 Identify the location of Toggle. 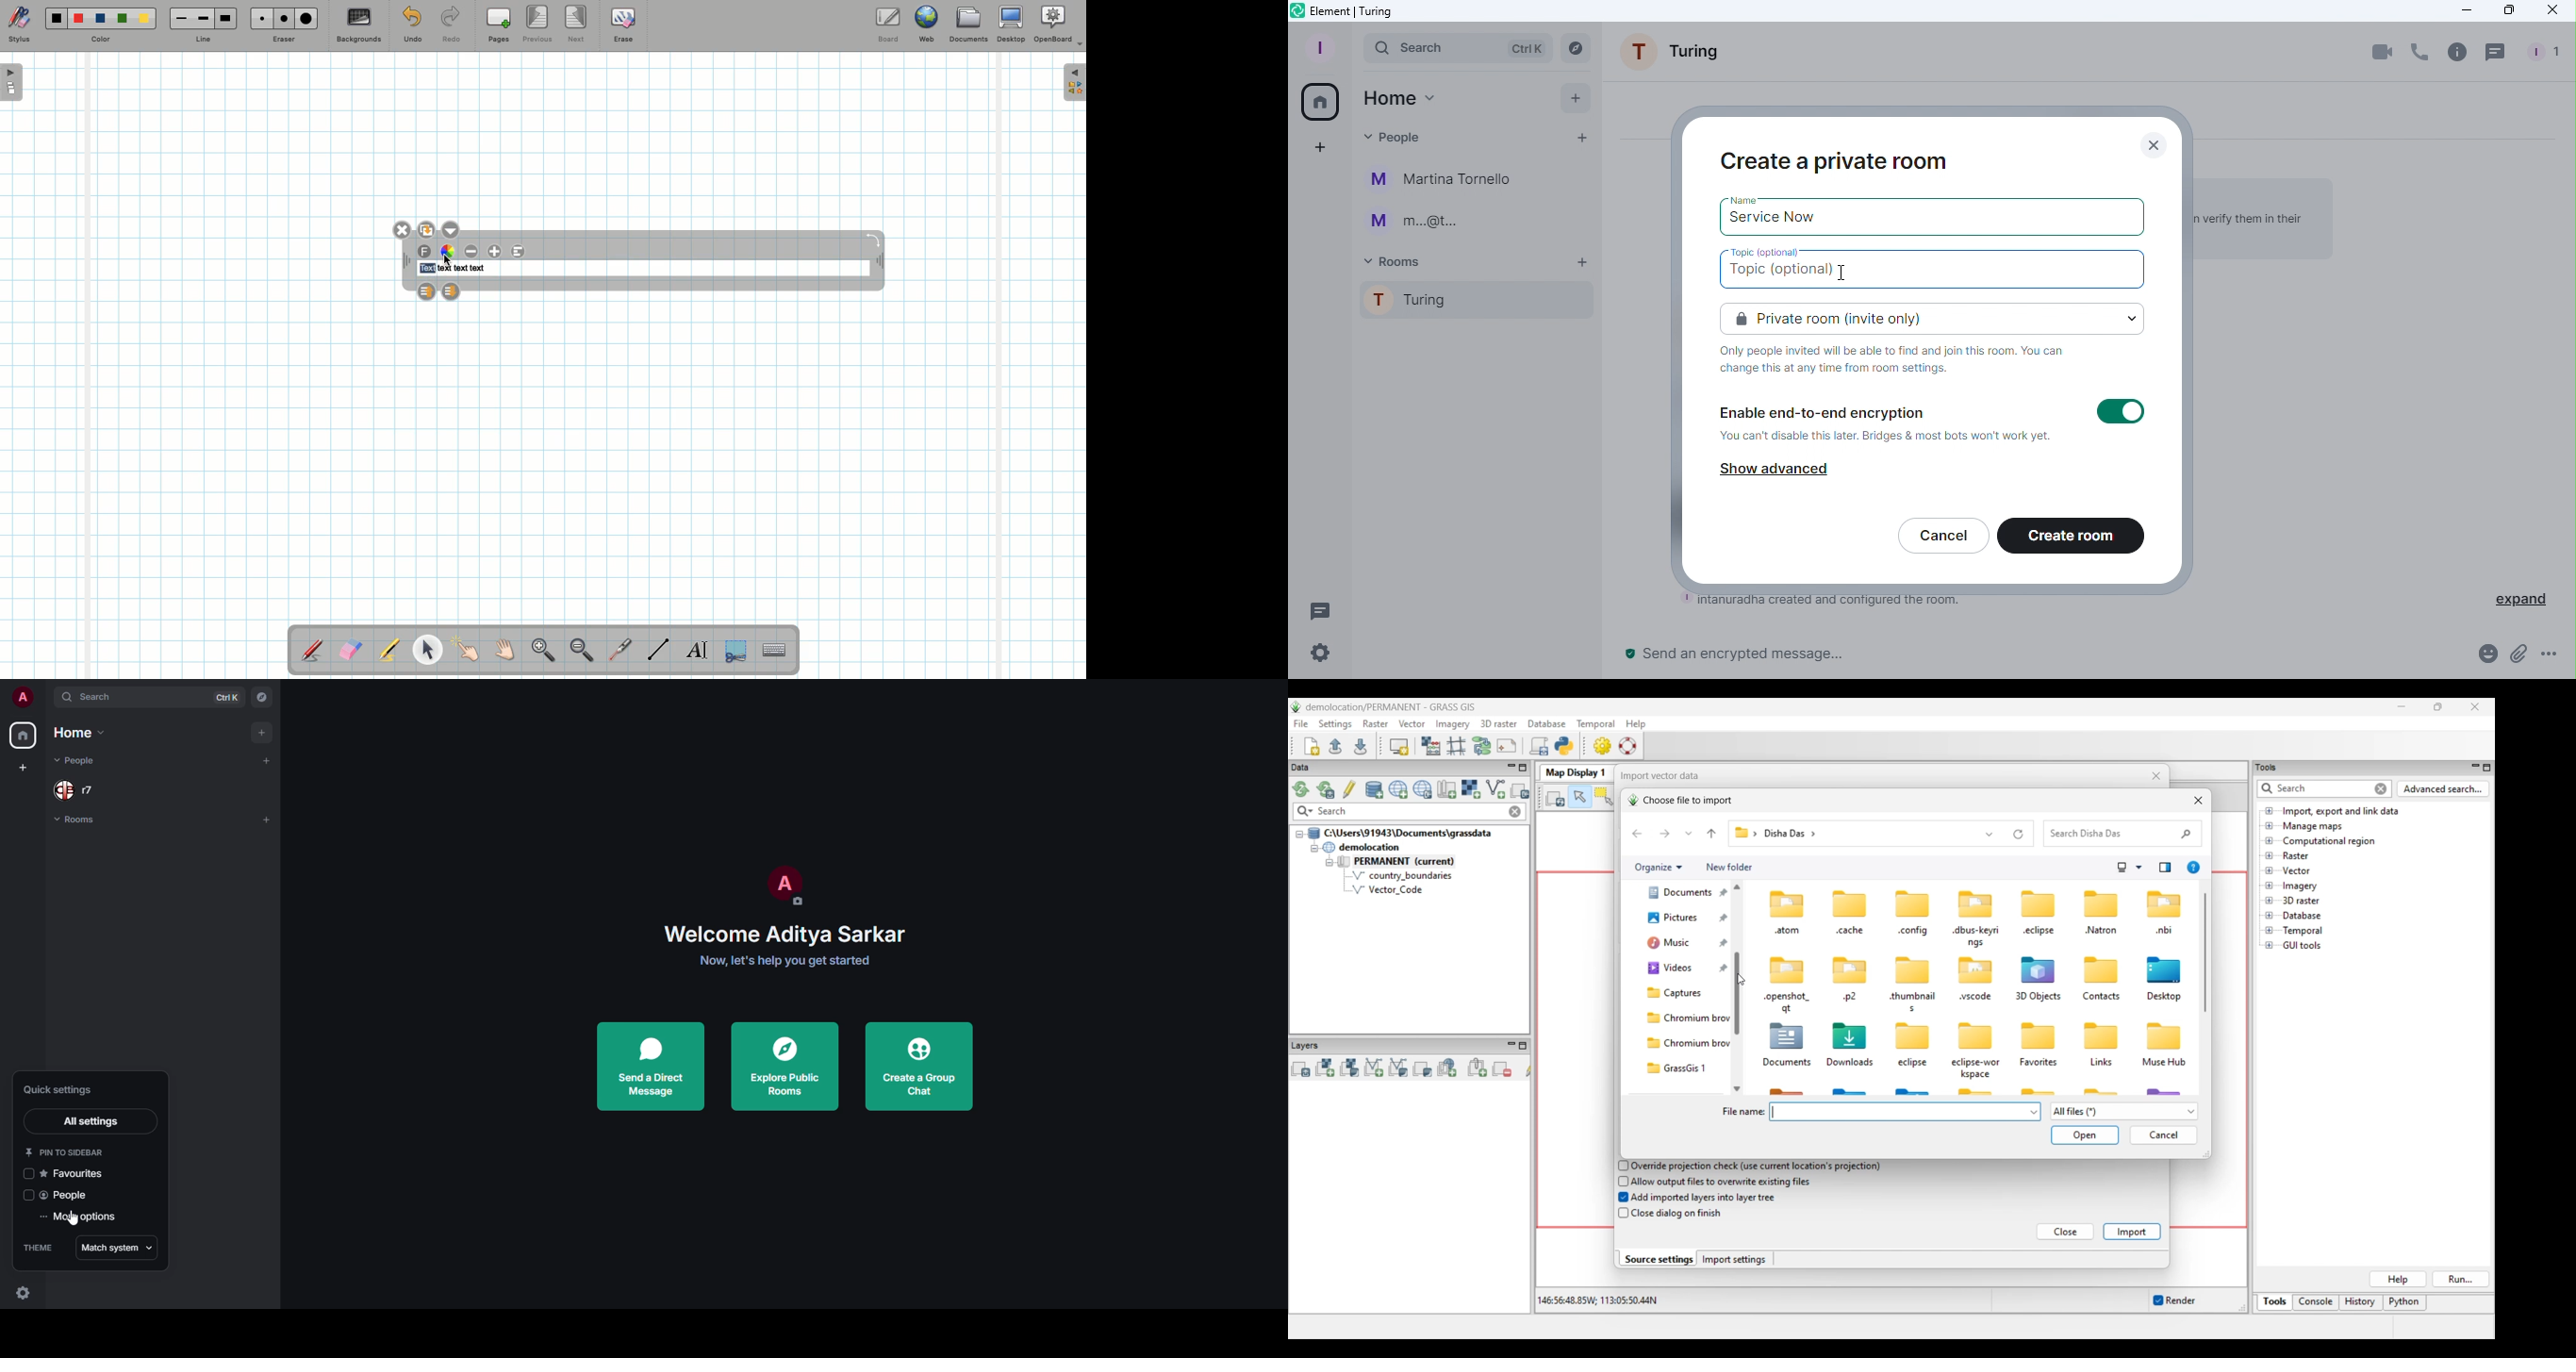
(2121, 413).